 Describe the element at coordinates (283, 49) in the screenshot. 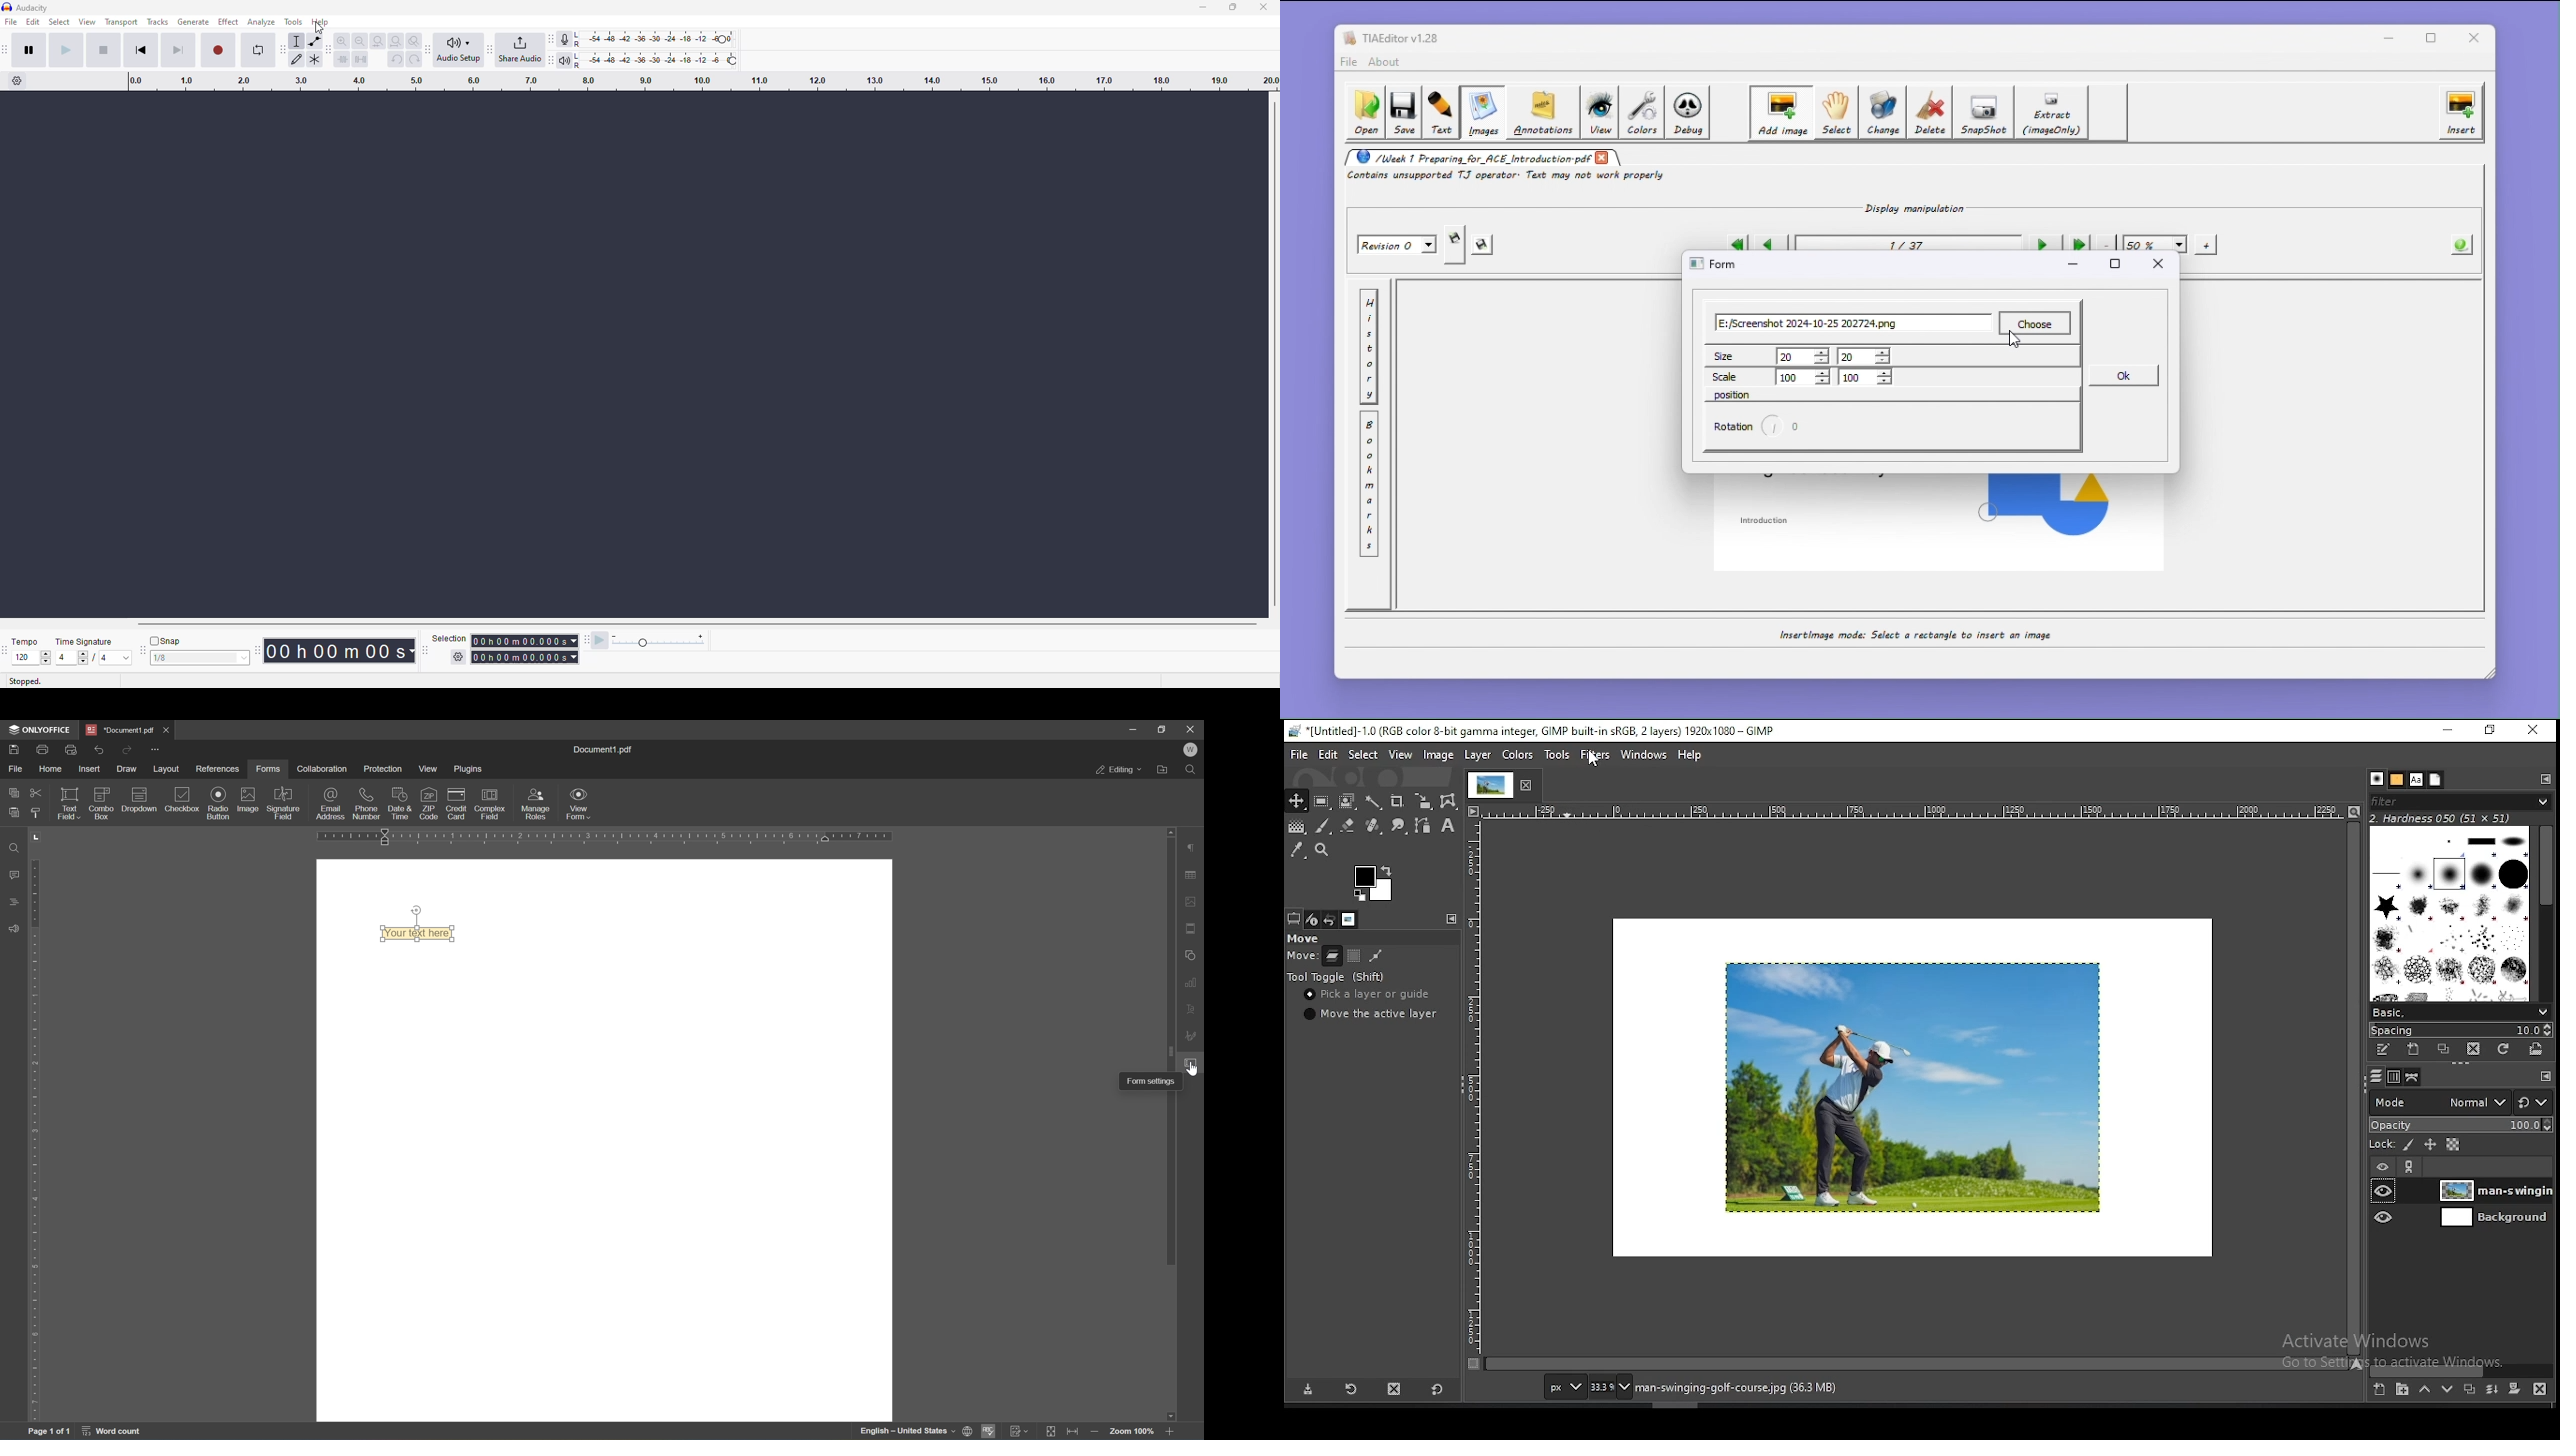

I see `audacity tools toolbar` at that location.